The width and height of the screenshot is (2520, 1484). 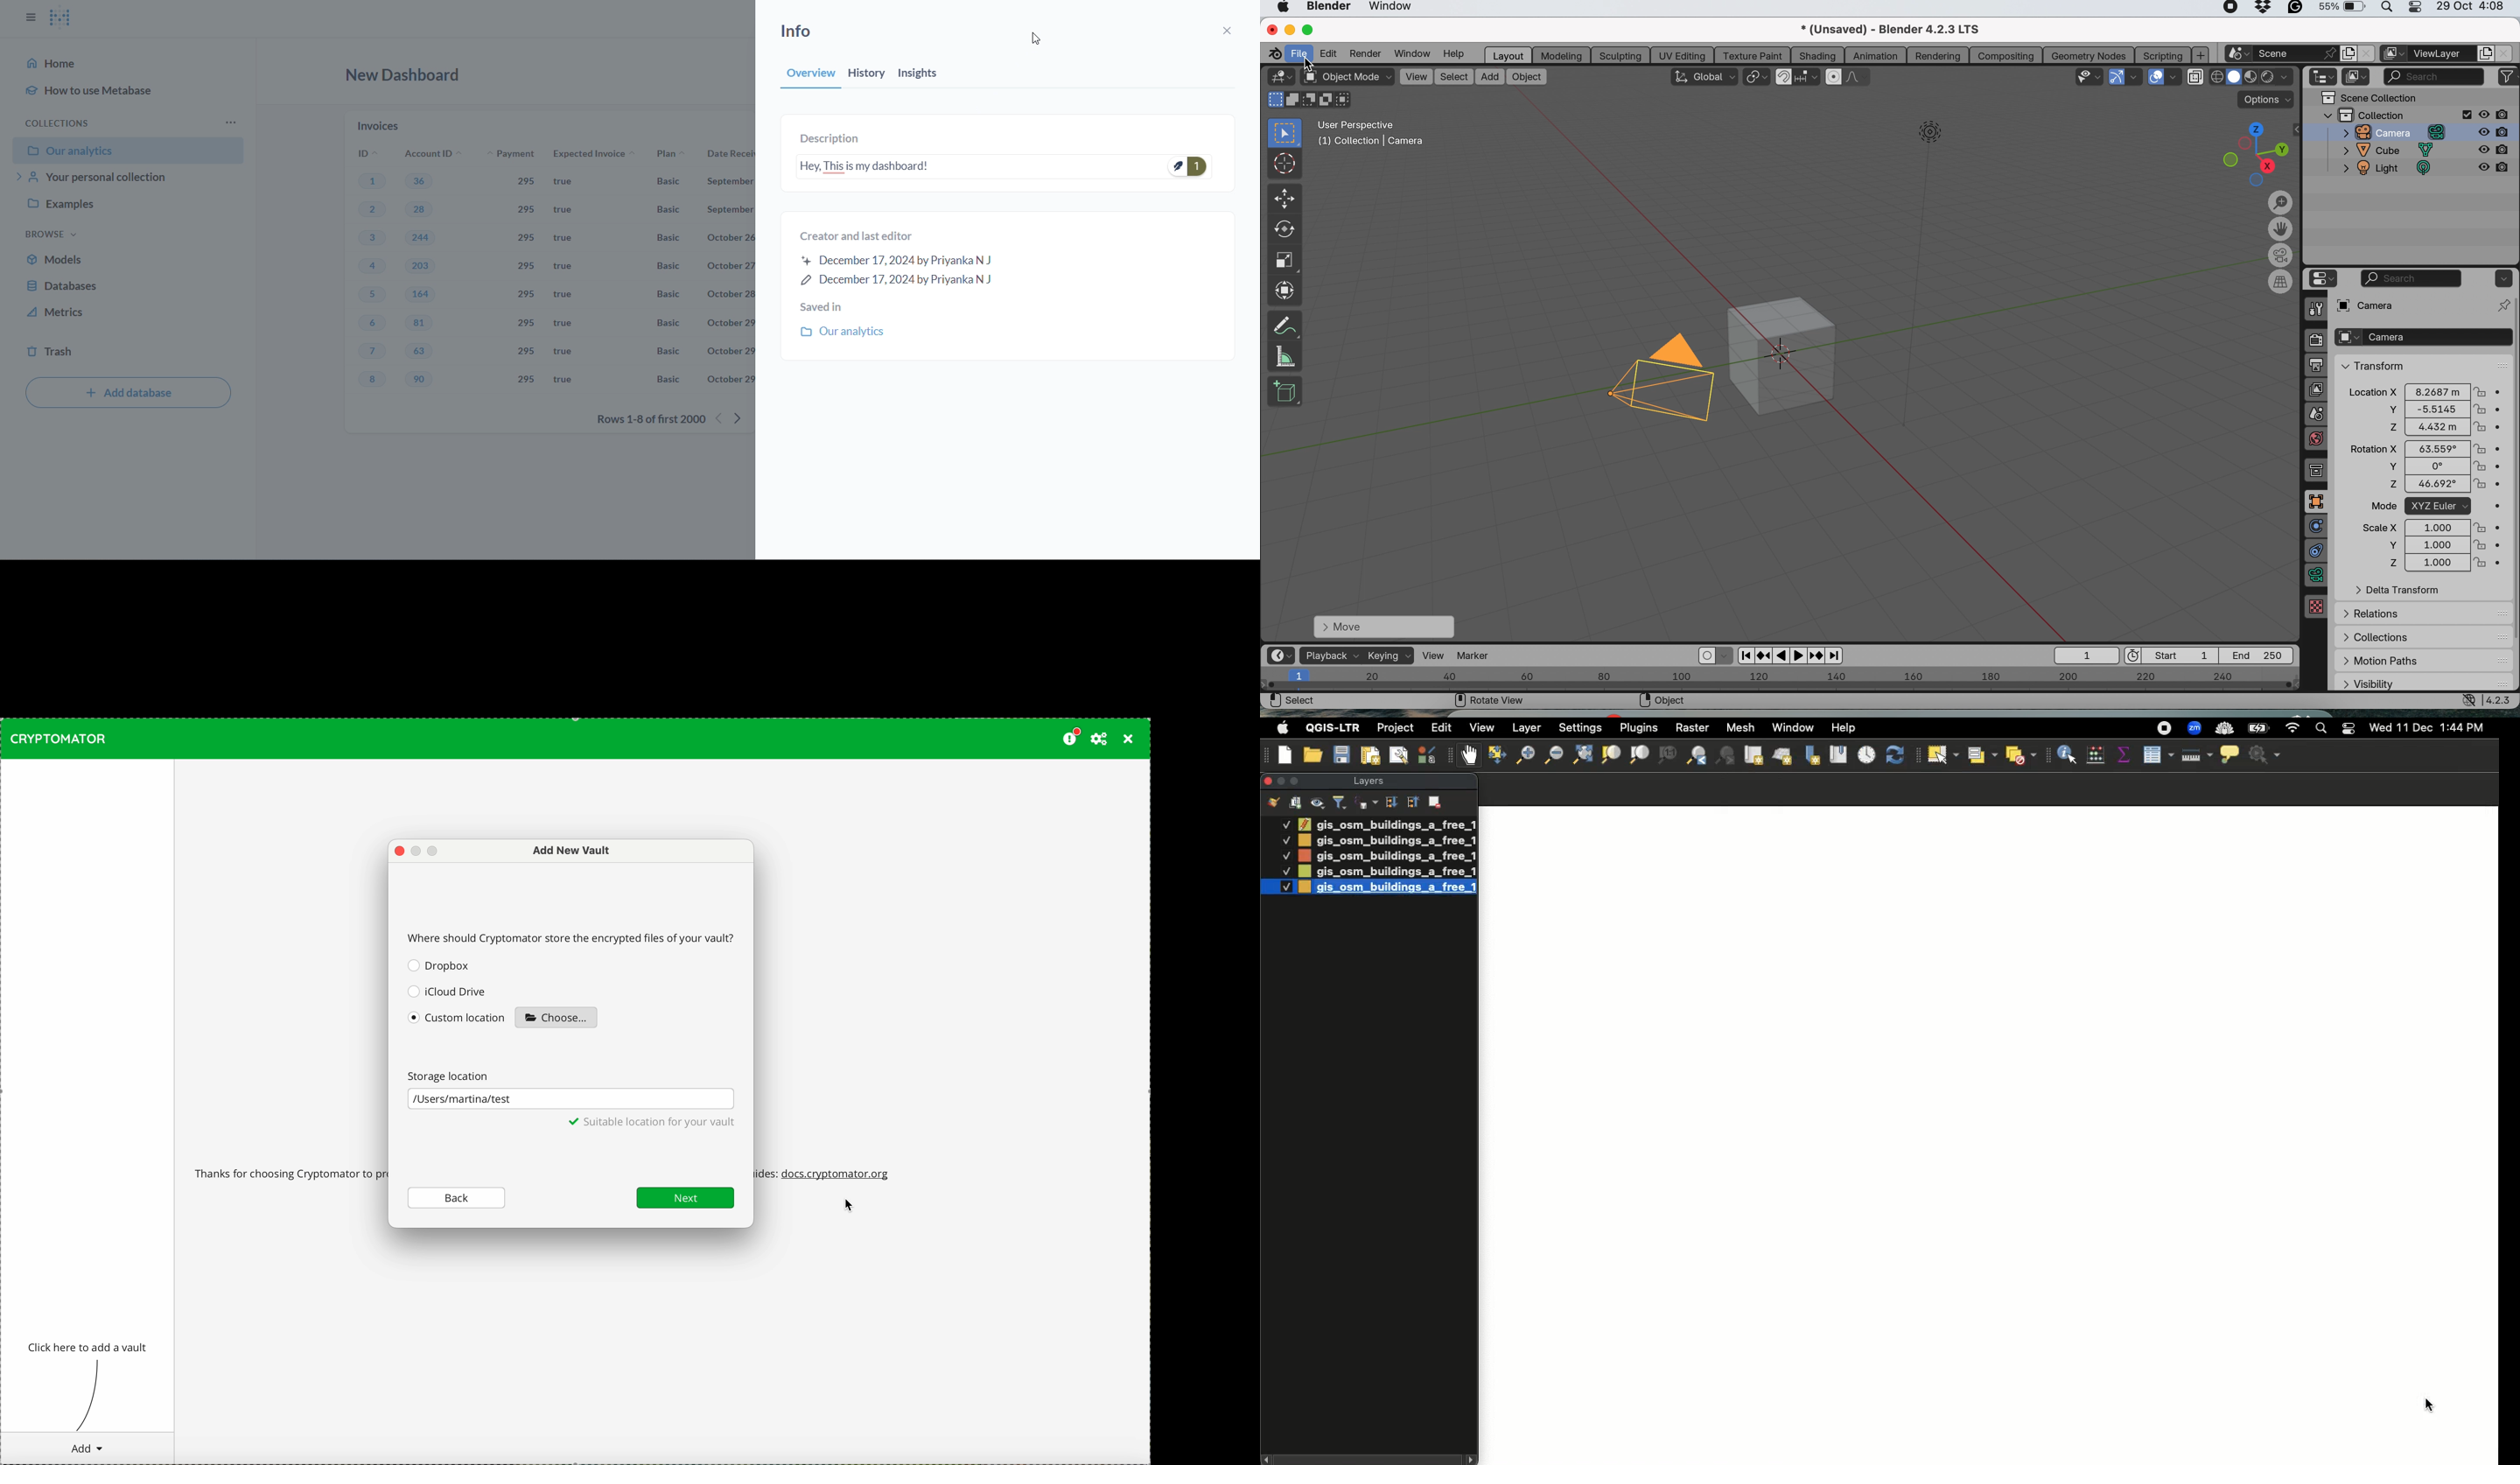 I want to click on Grab, so click(x=1470, y=755).